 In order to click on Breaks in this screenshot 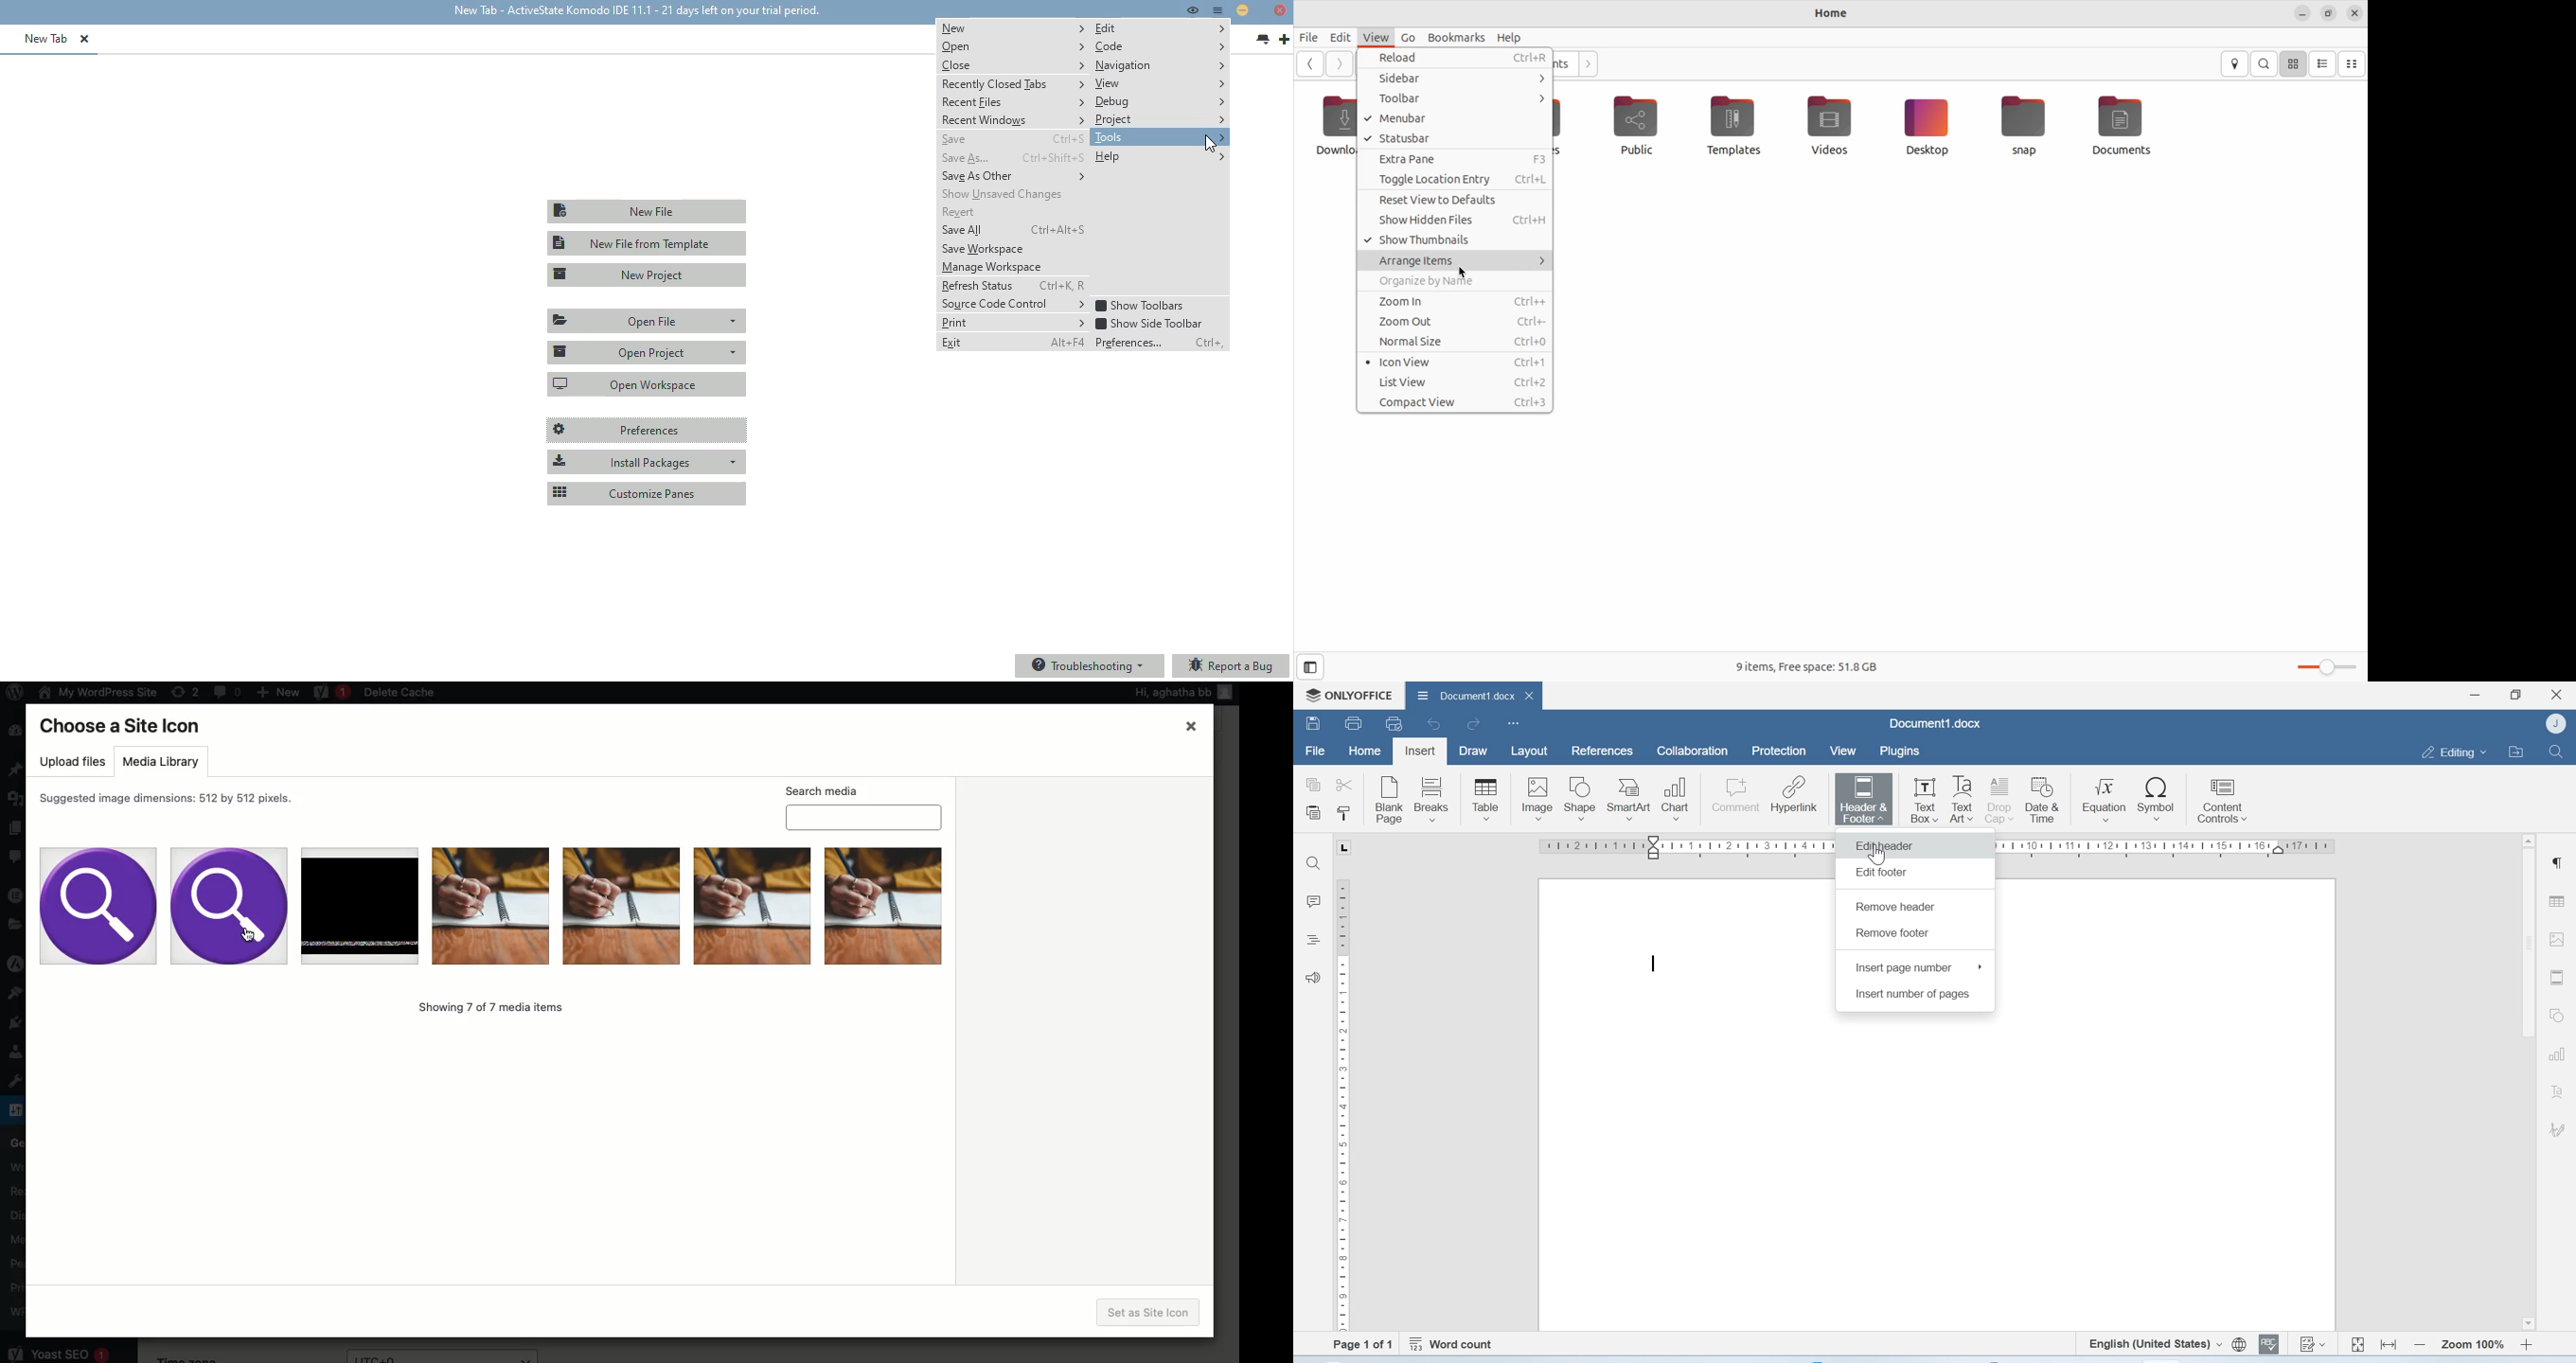, I will do `click(1436, 798)`.